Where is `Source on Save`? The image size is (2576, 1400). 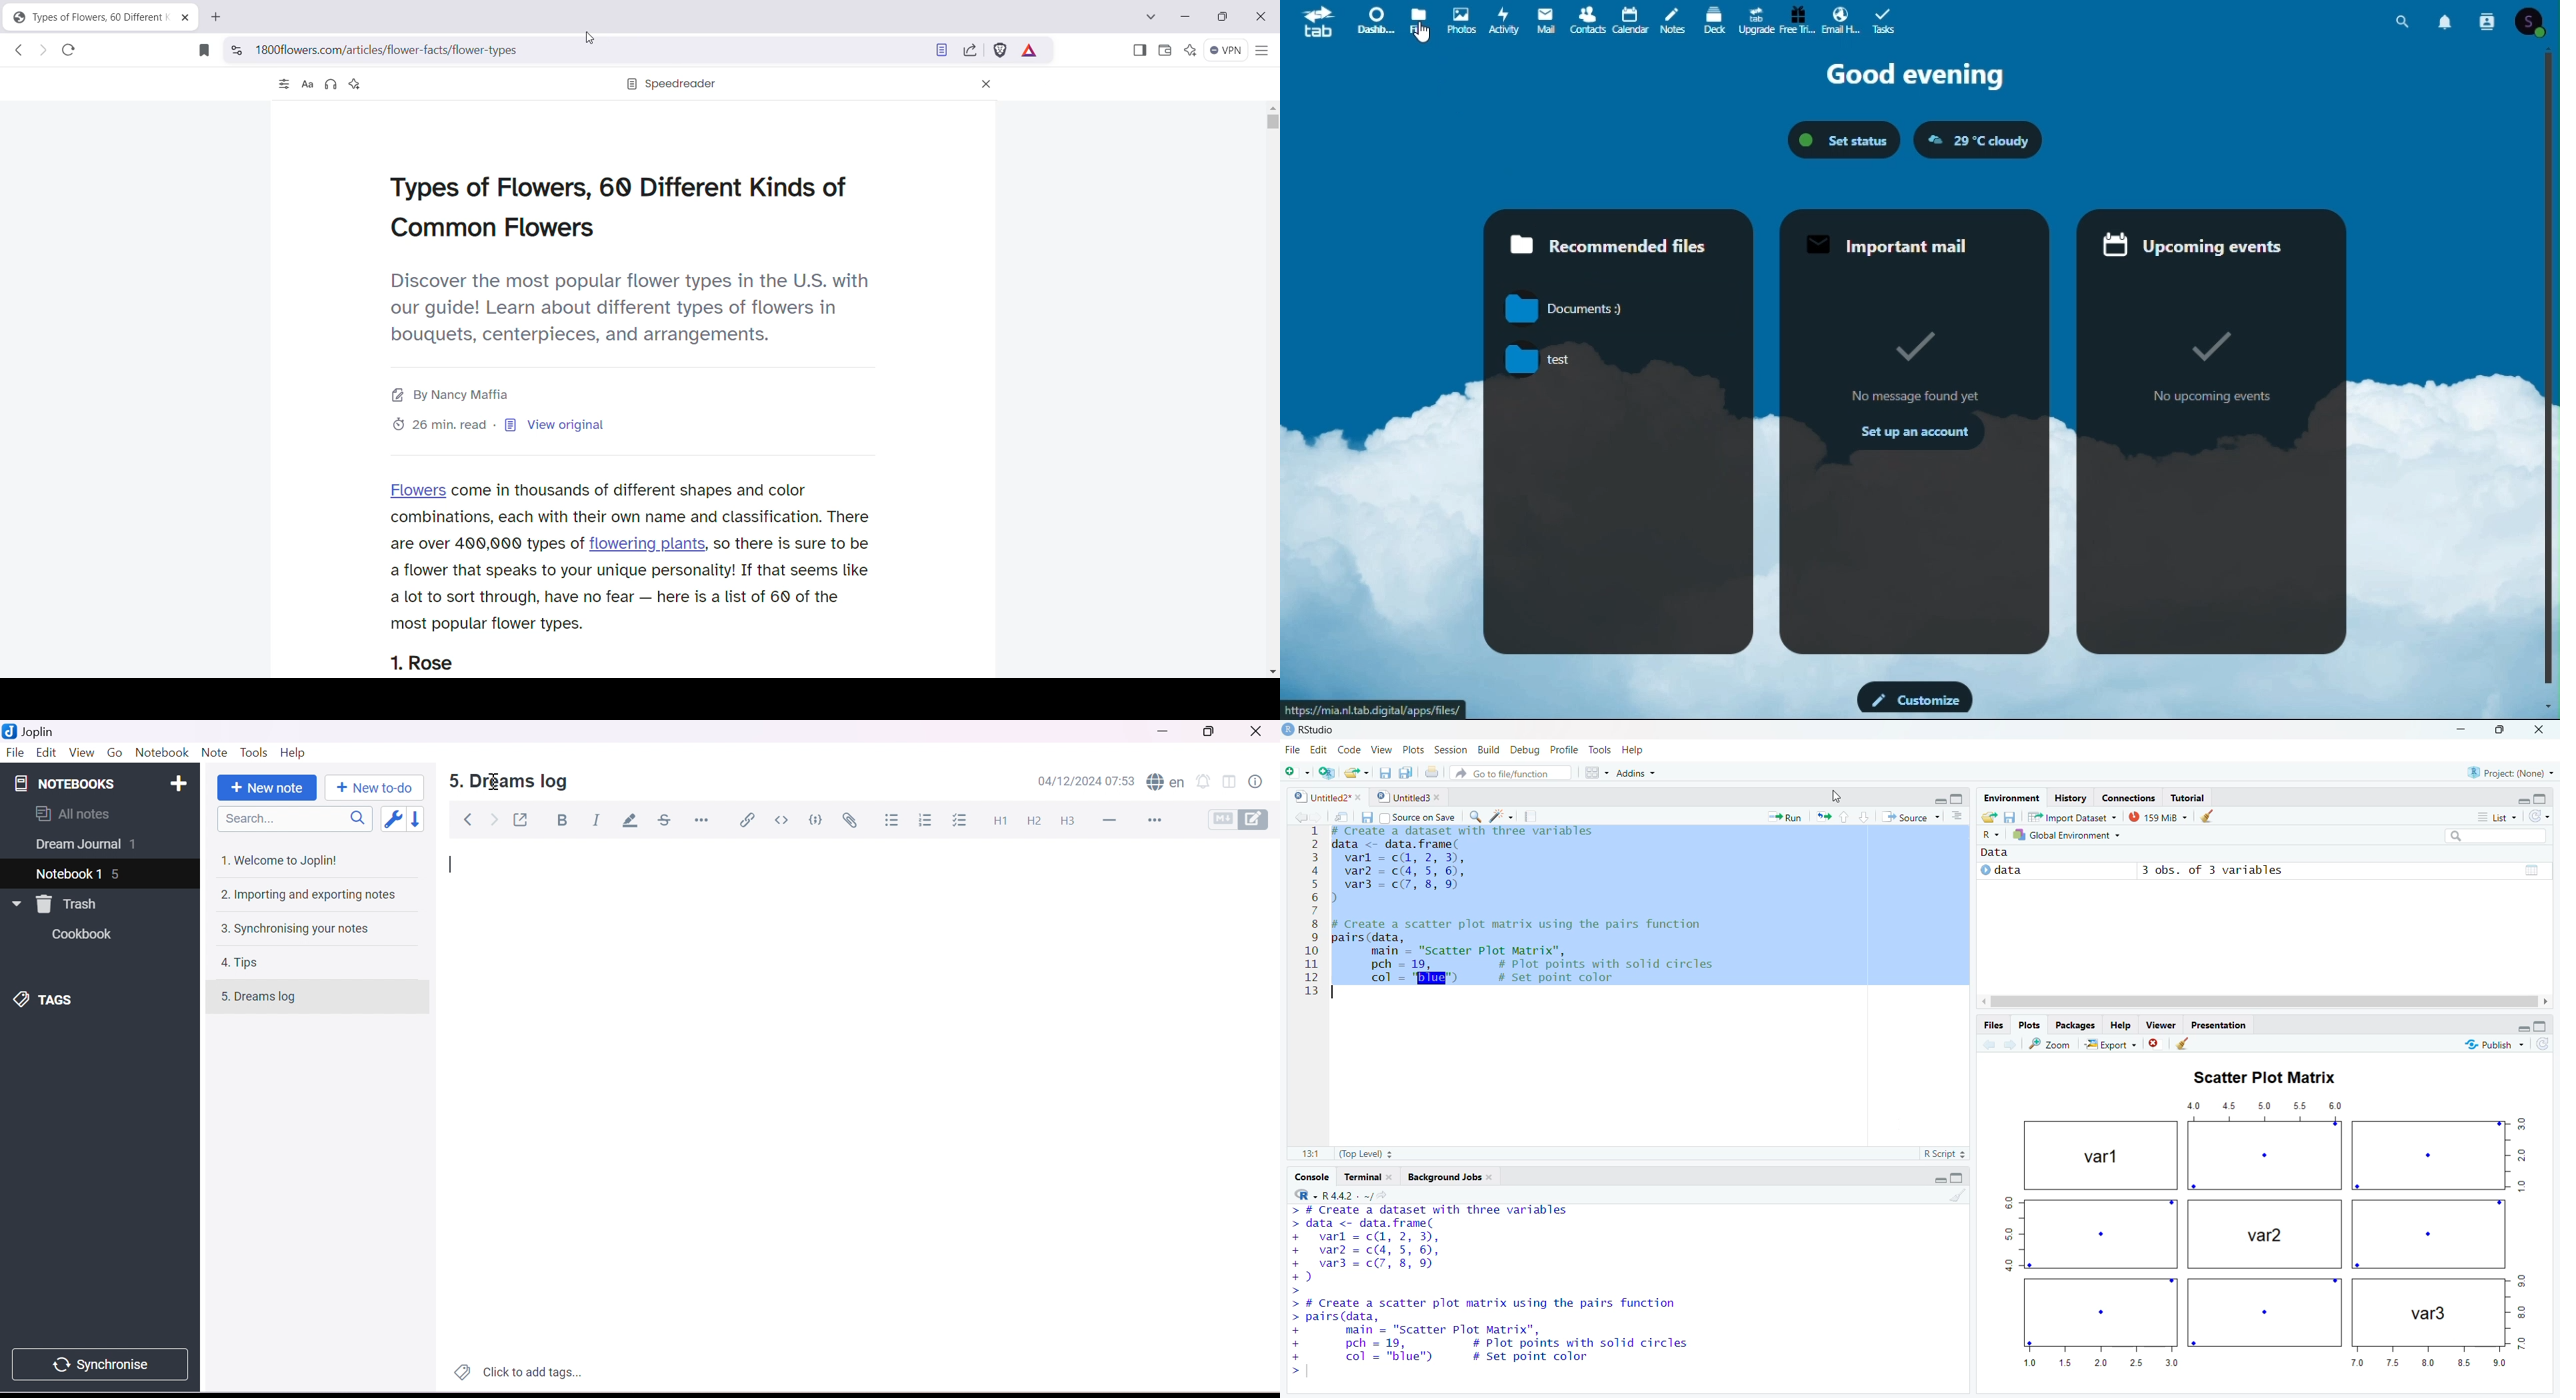
Source on Save is located at coordinates (1421, 817).